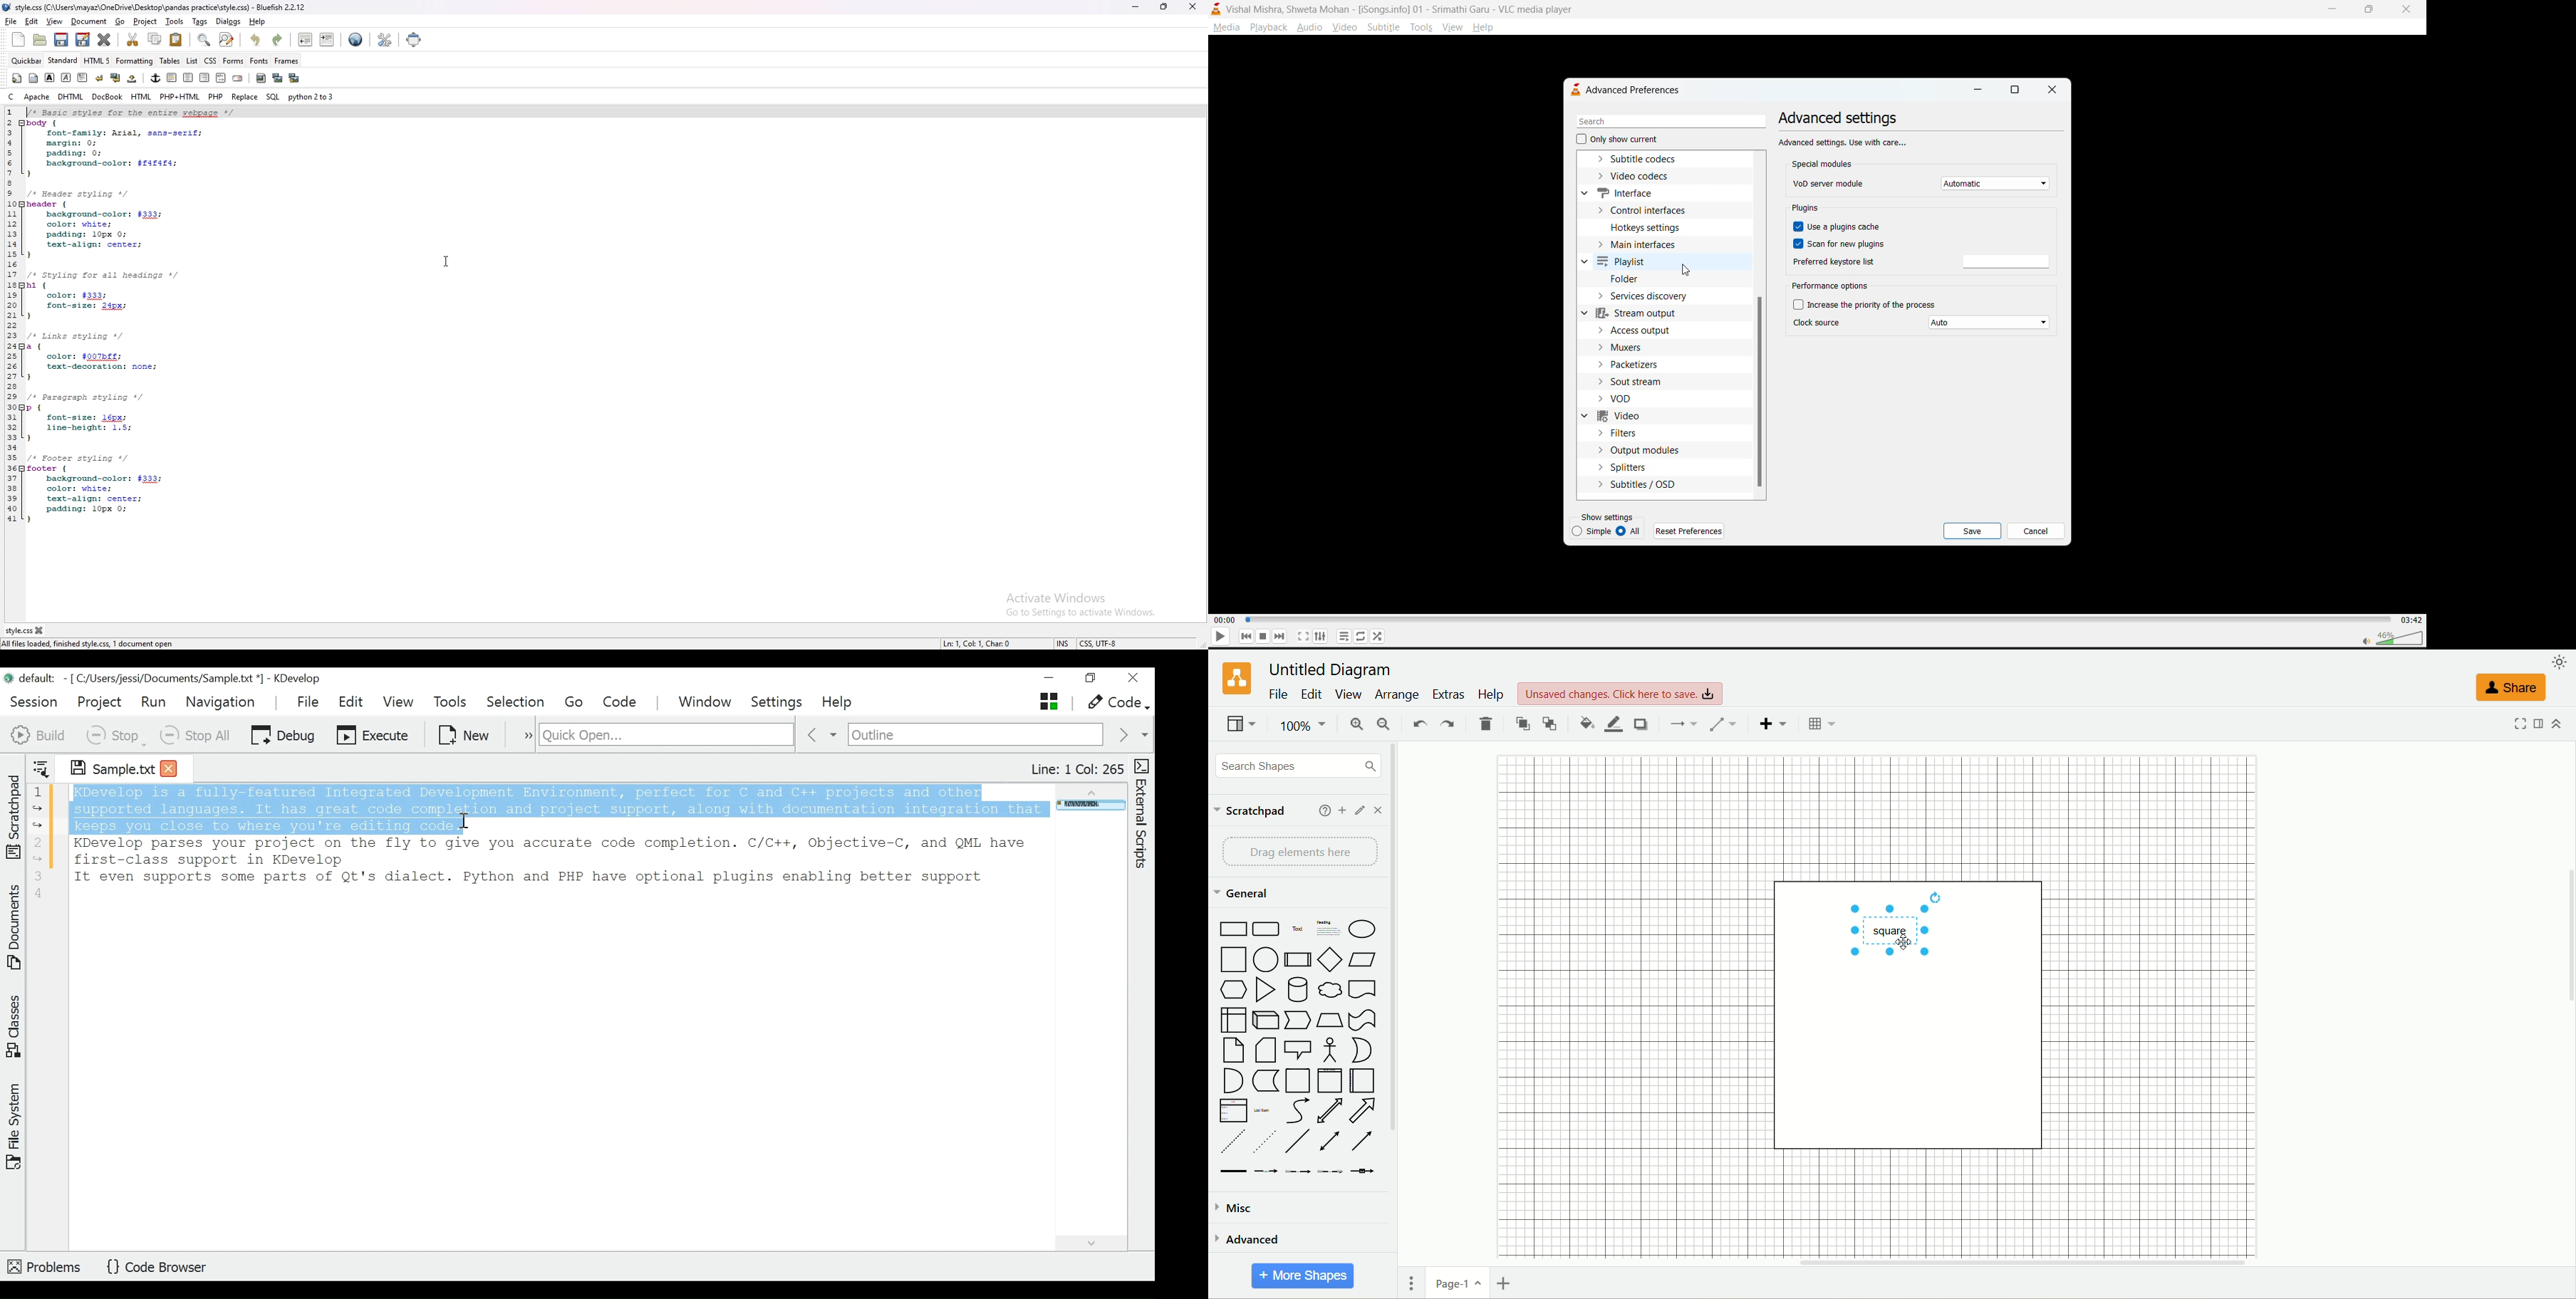 This screenshot has height=1316, width=2576. Describe the element at coordinates (1640, 365) in the screenshot. I see `packetizers` at that location.